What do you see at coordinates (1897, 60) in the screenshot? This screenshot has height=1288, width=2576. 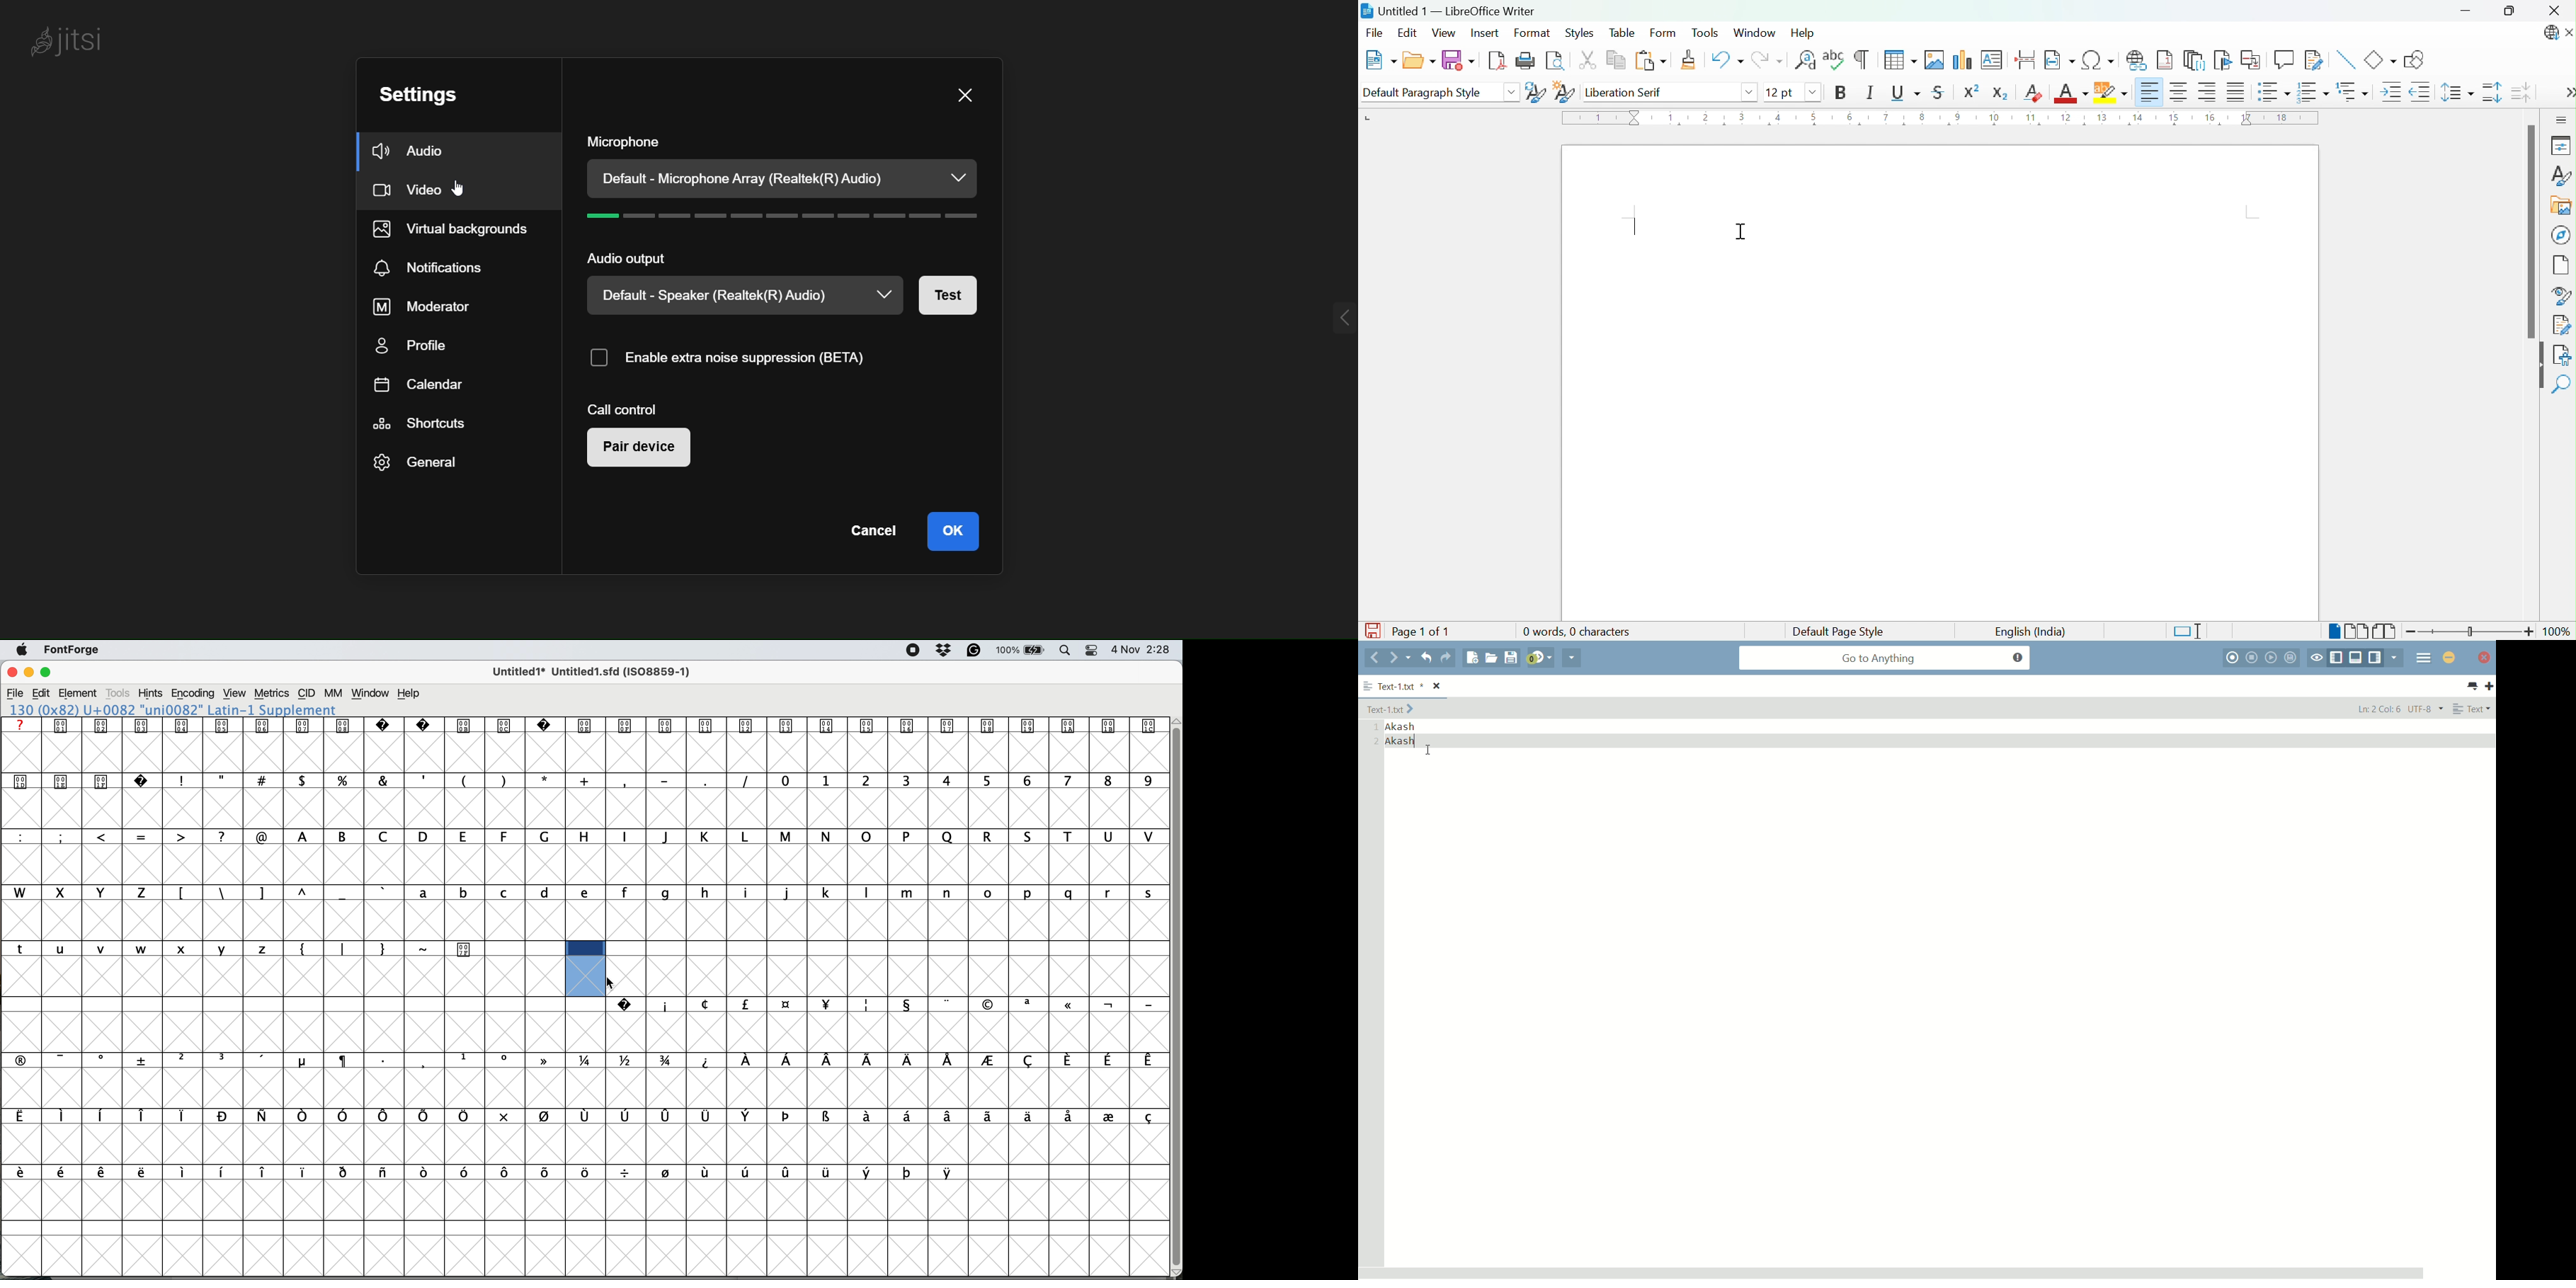 I see `Insert Table` at bounding box center [1897, 60].